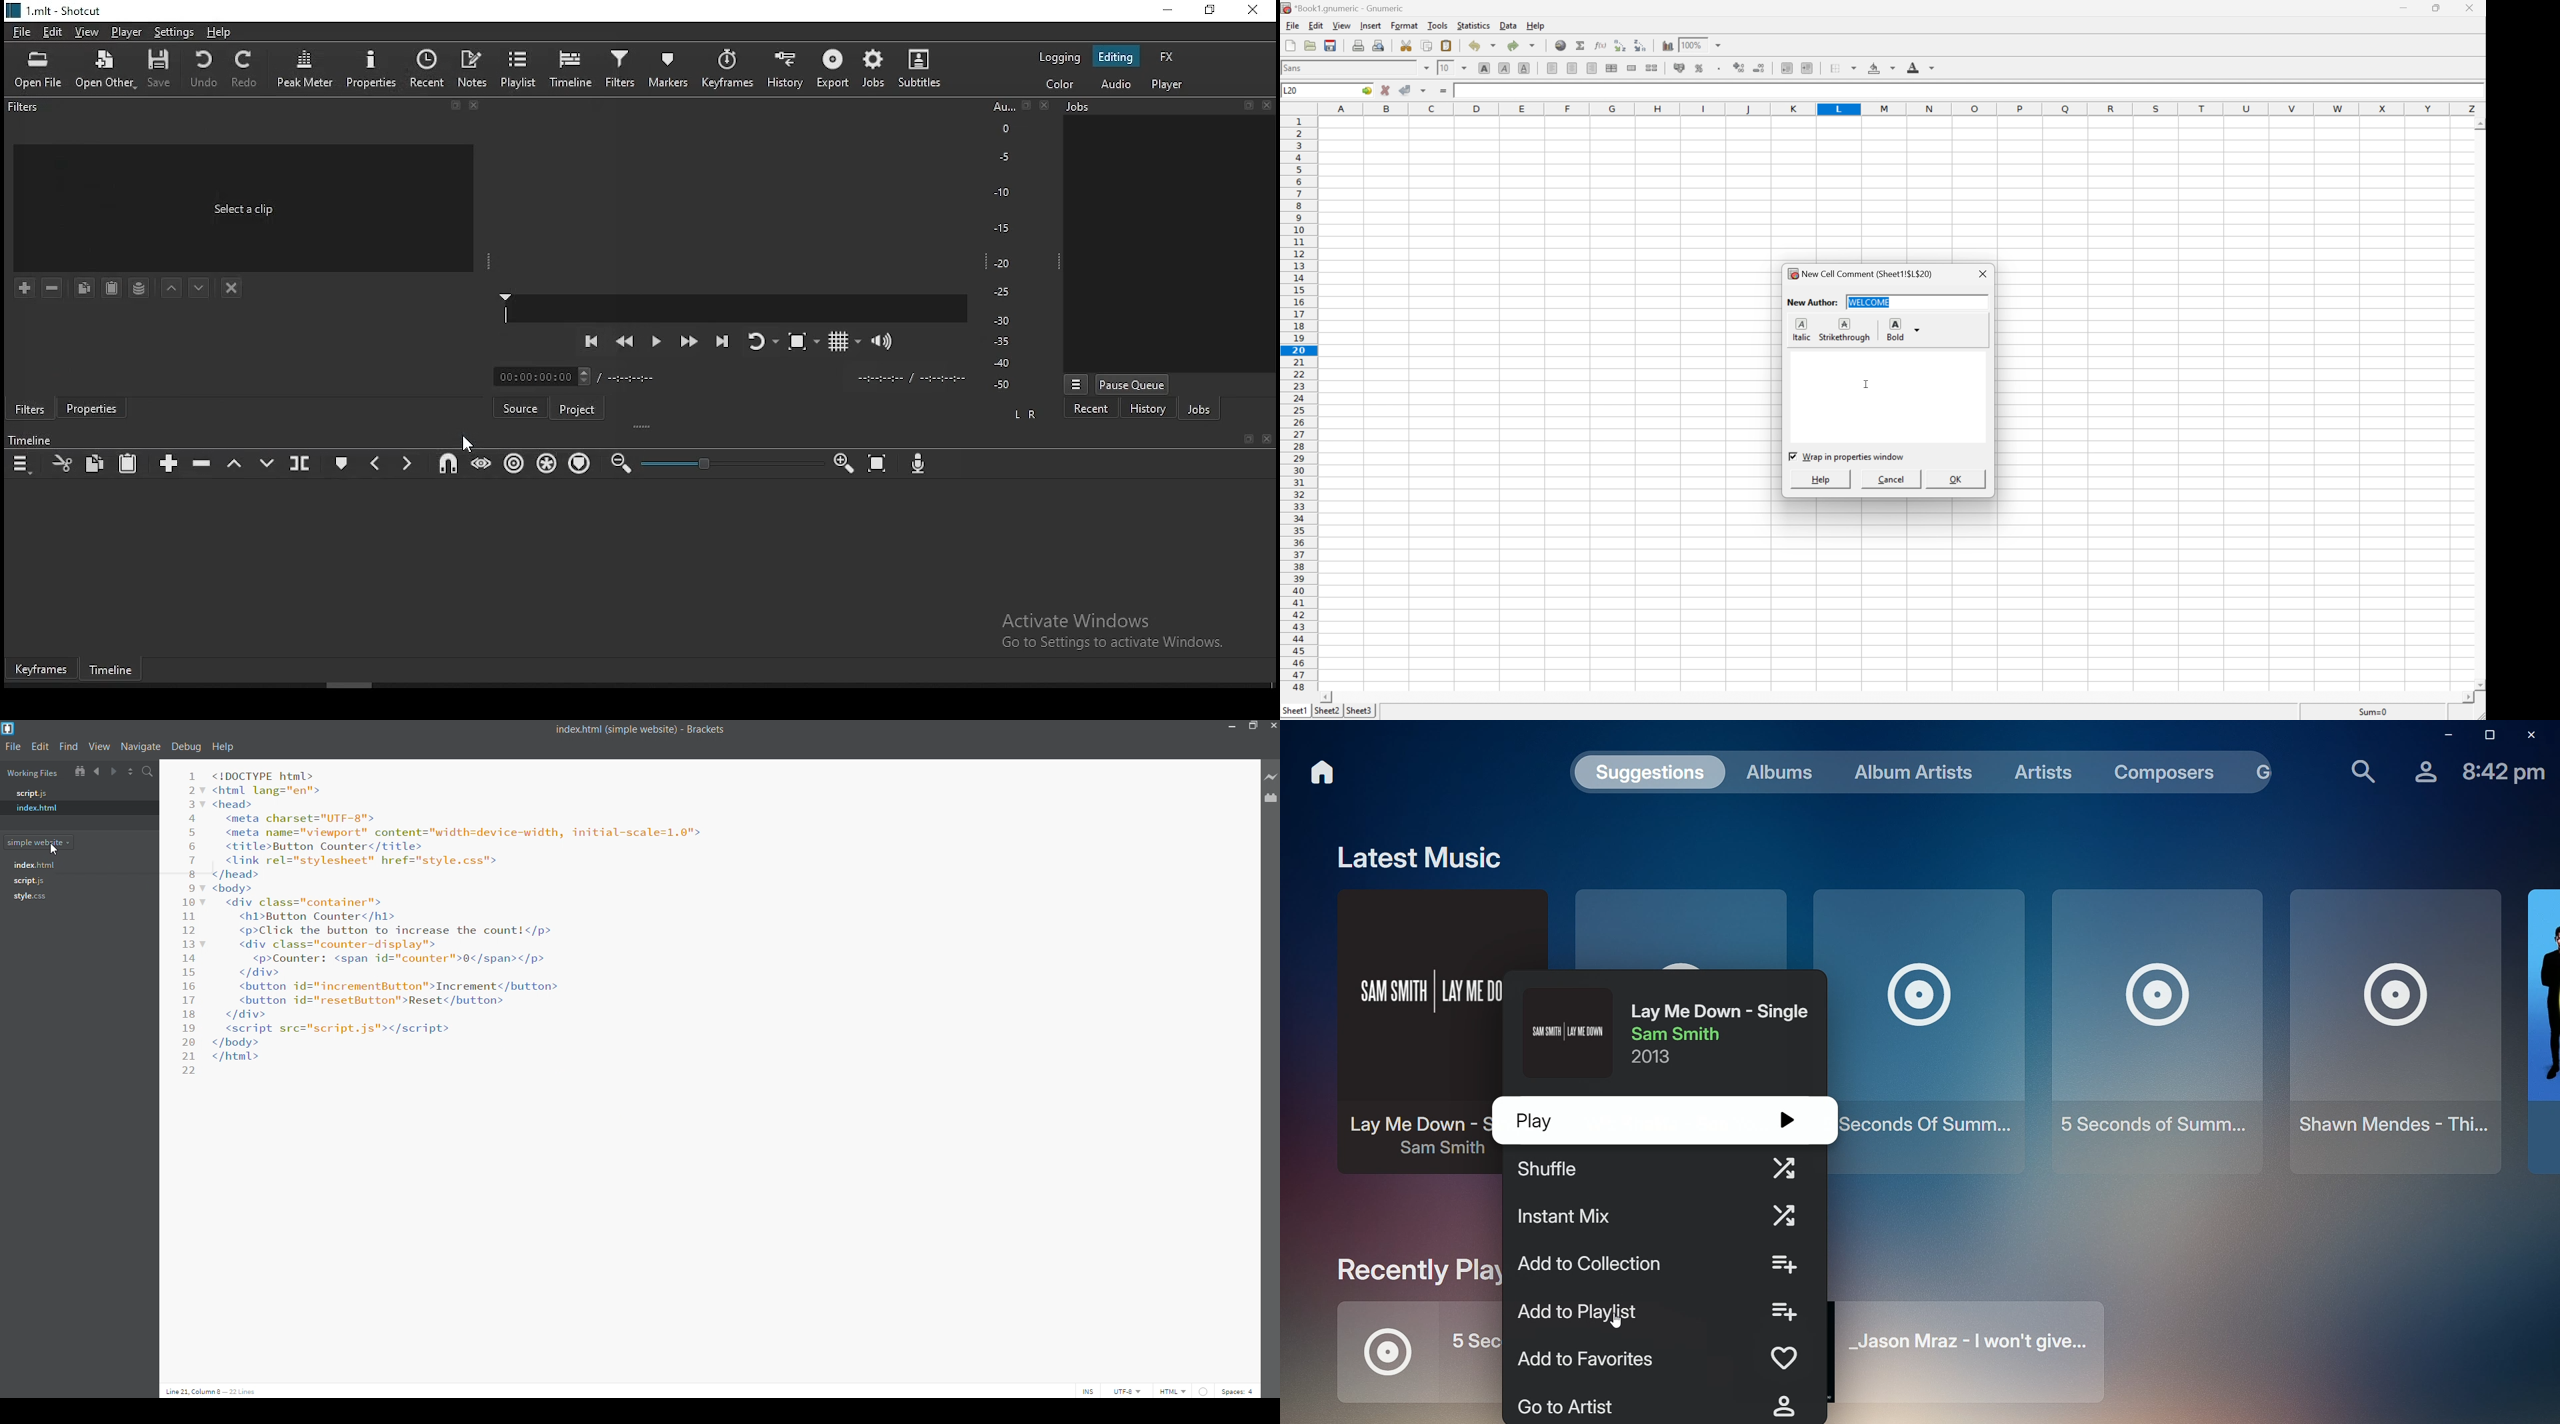  What do you see at coordinates (377, 460) in the screenshot?
I see `previous marker` at bounding box center [377, 460].